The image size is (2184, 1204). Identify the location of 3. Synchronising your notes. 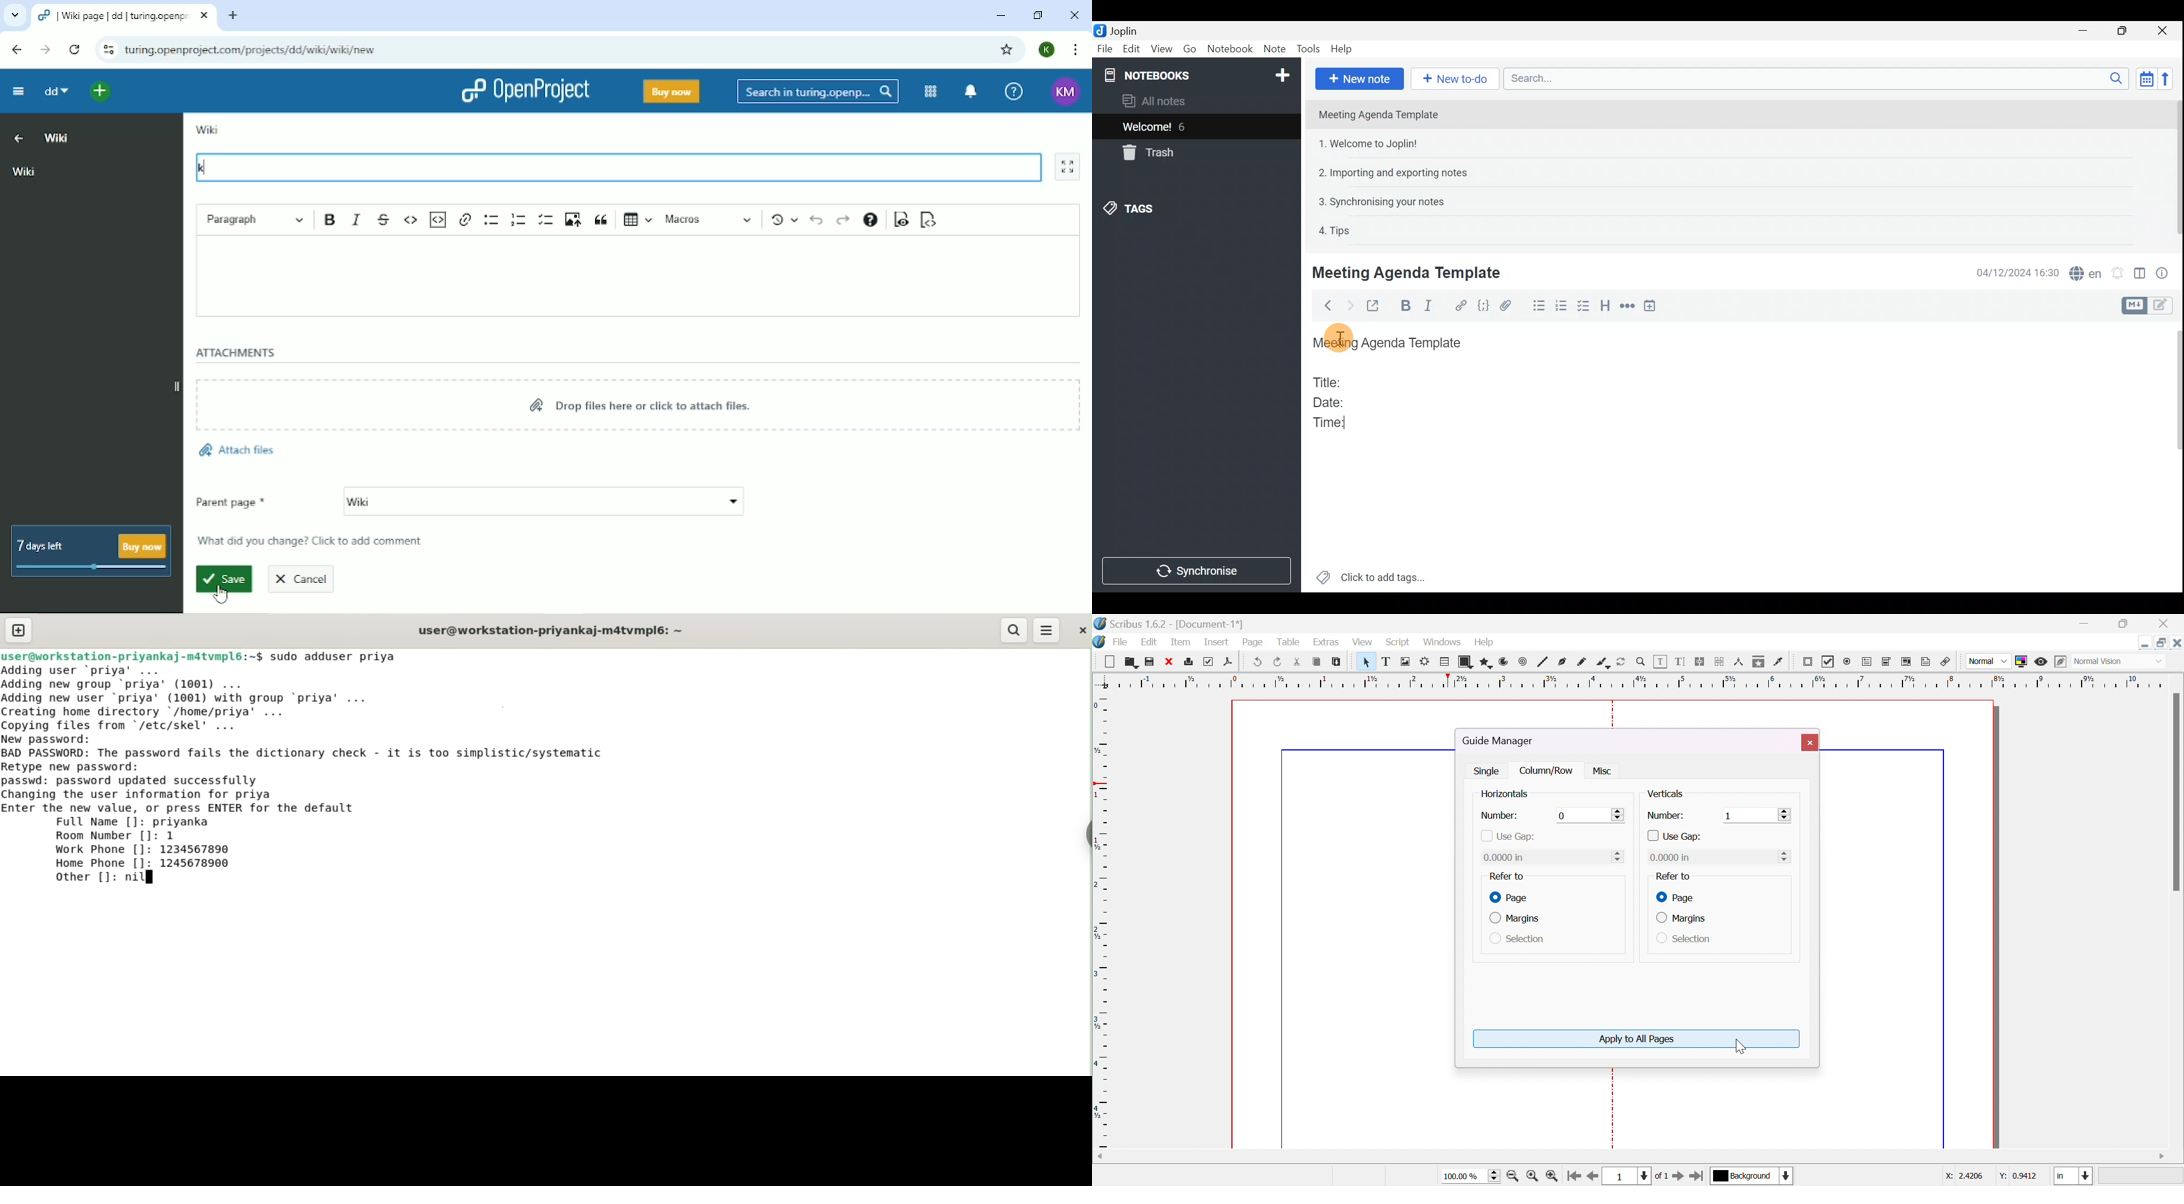
(1381, 201).